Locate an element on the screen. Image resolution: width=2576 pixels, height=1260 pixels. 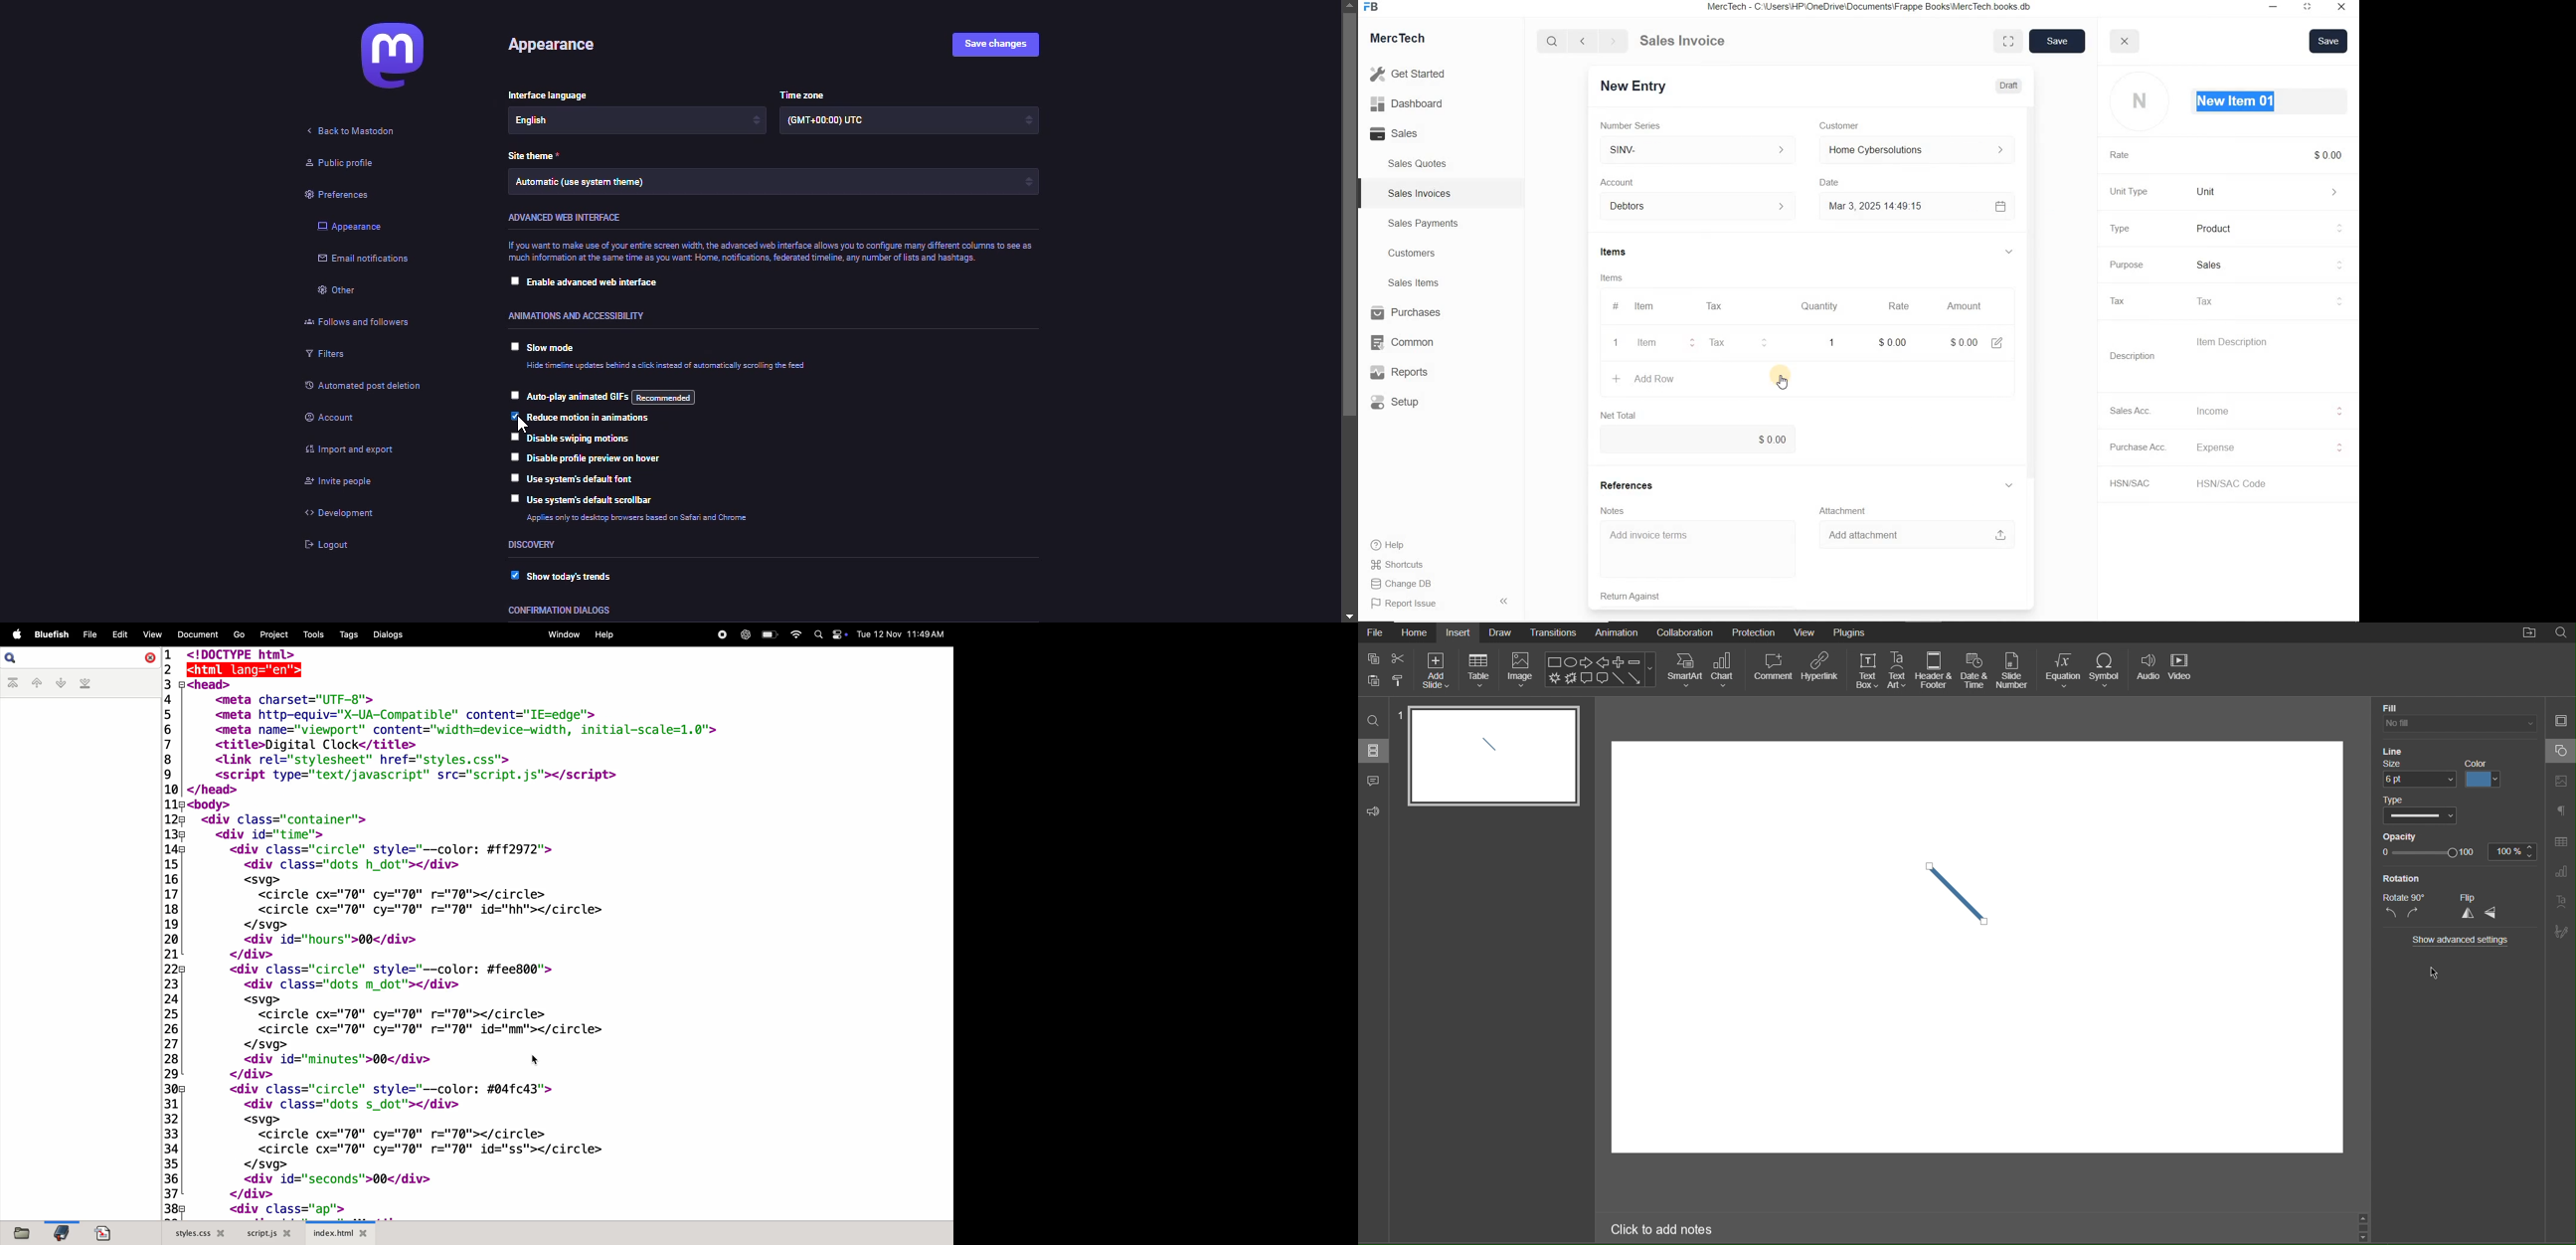
Slide Settings is located at coordinates (2560, 719).